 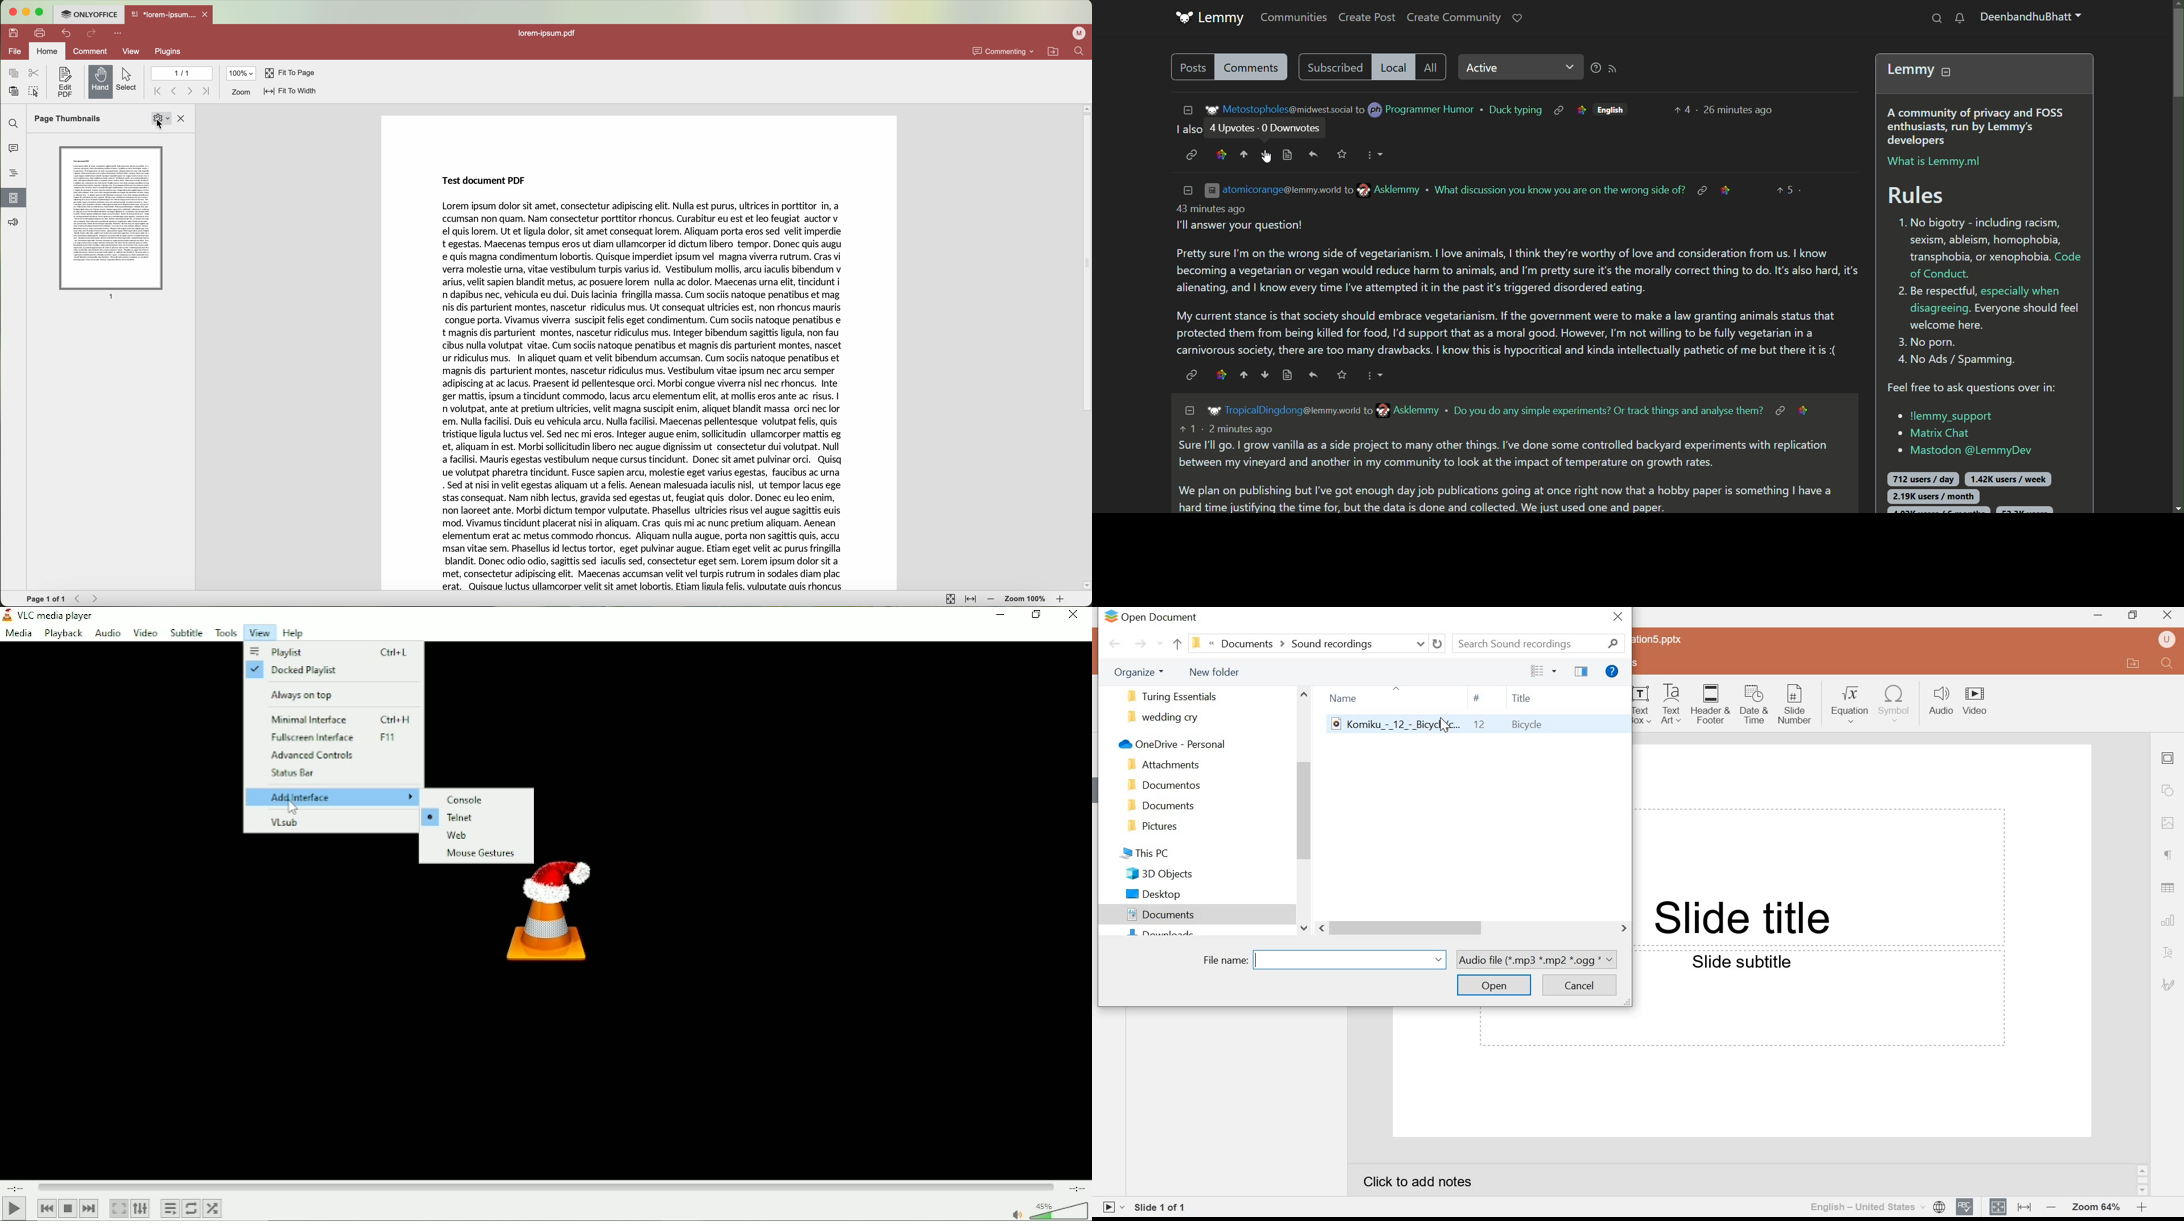 I want to click on new folder, so click(x=1214, y=672).